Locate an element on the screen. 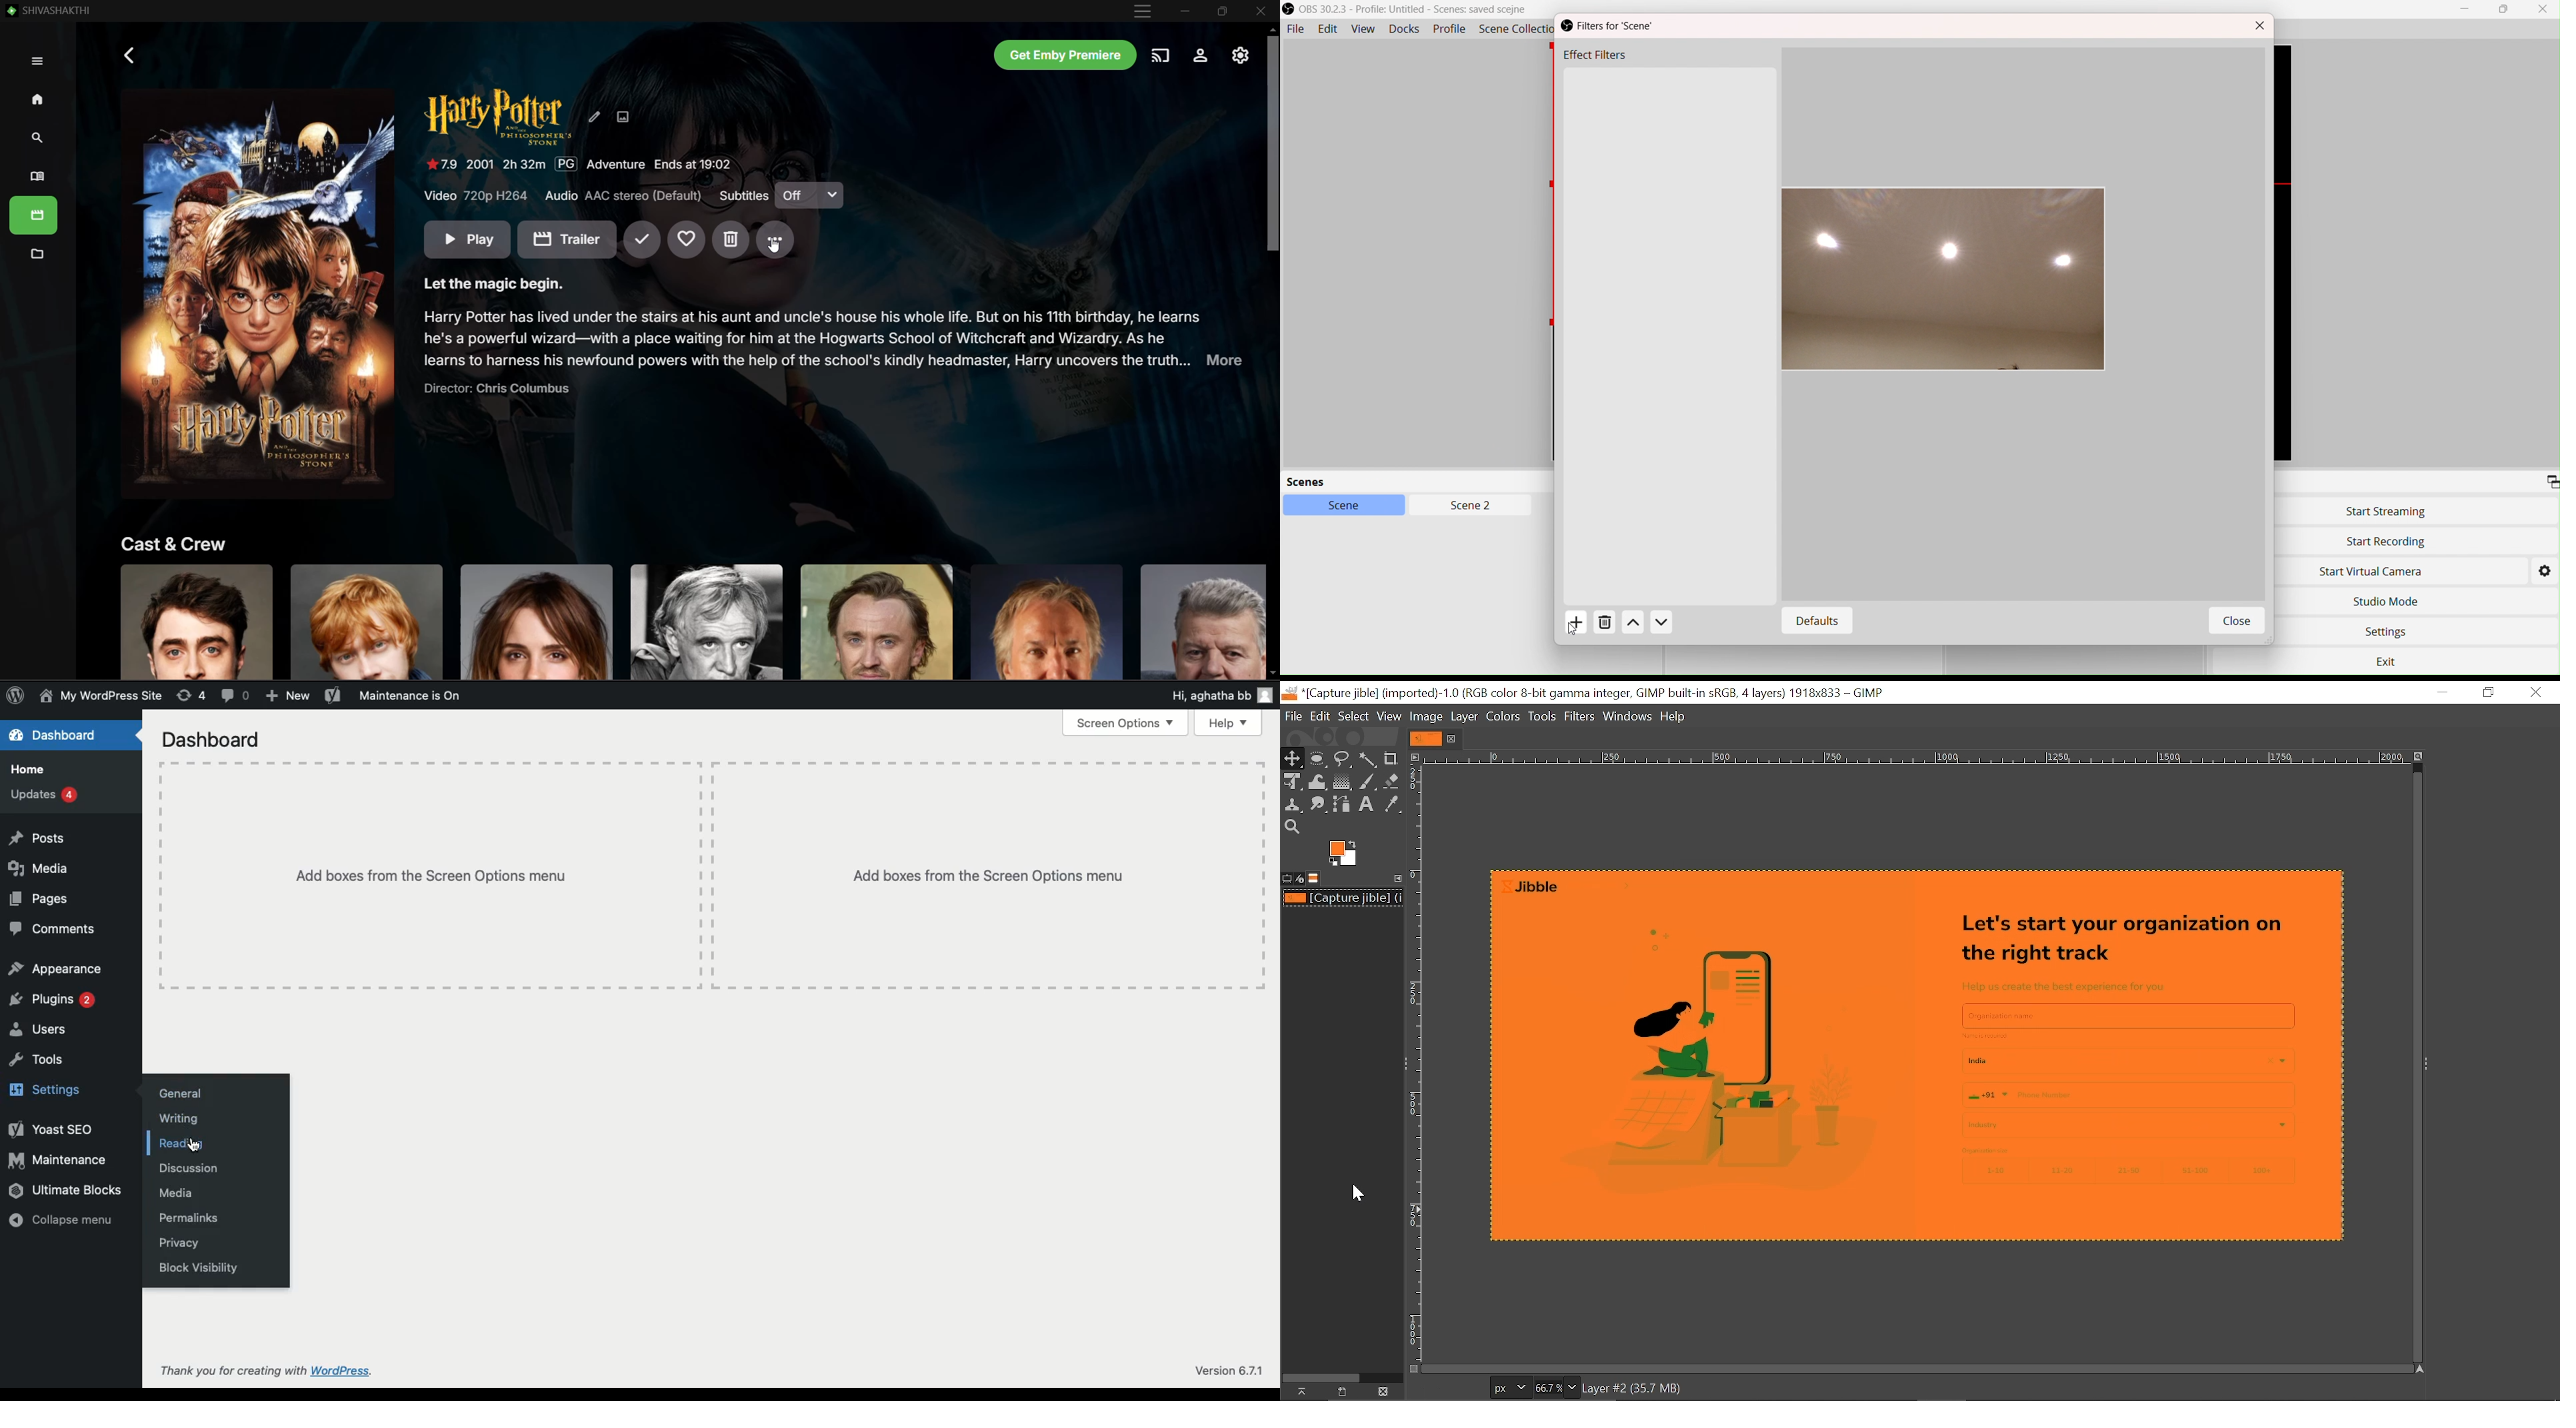 The width and height of the screenshot is (2576, 1428). posts is located at coordinates (37, 839).